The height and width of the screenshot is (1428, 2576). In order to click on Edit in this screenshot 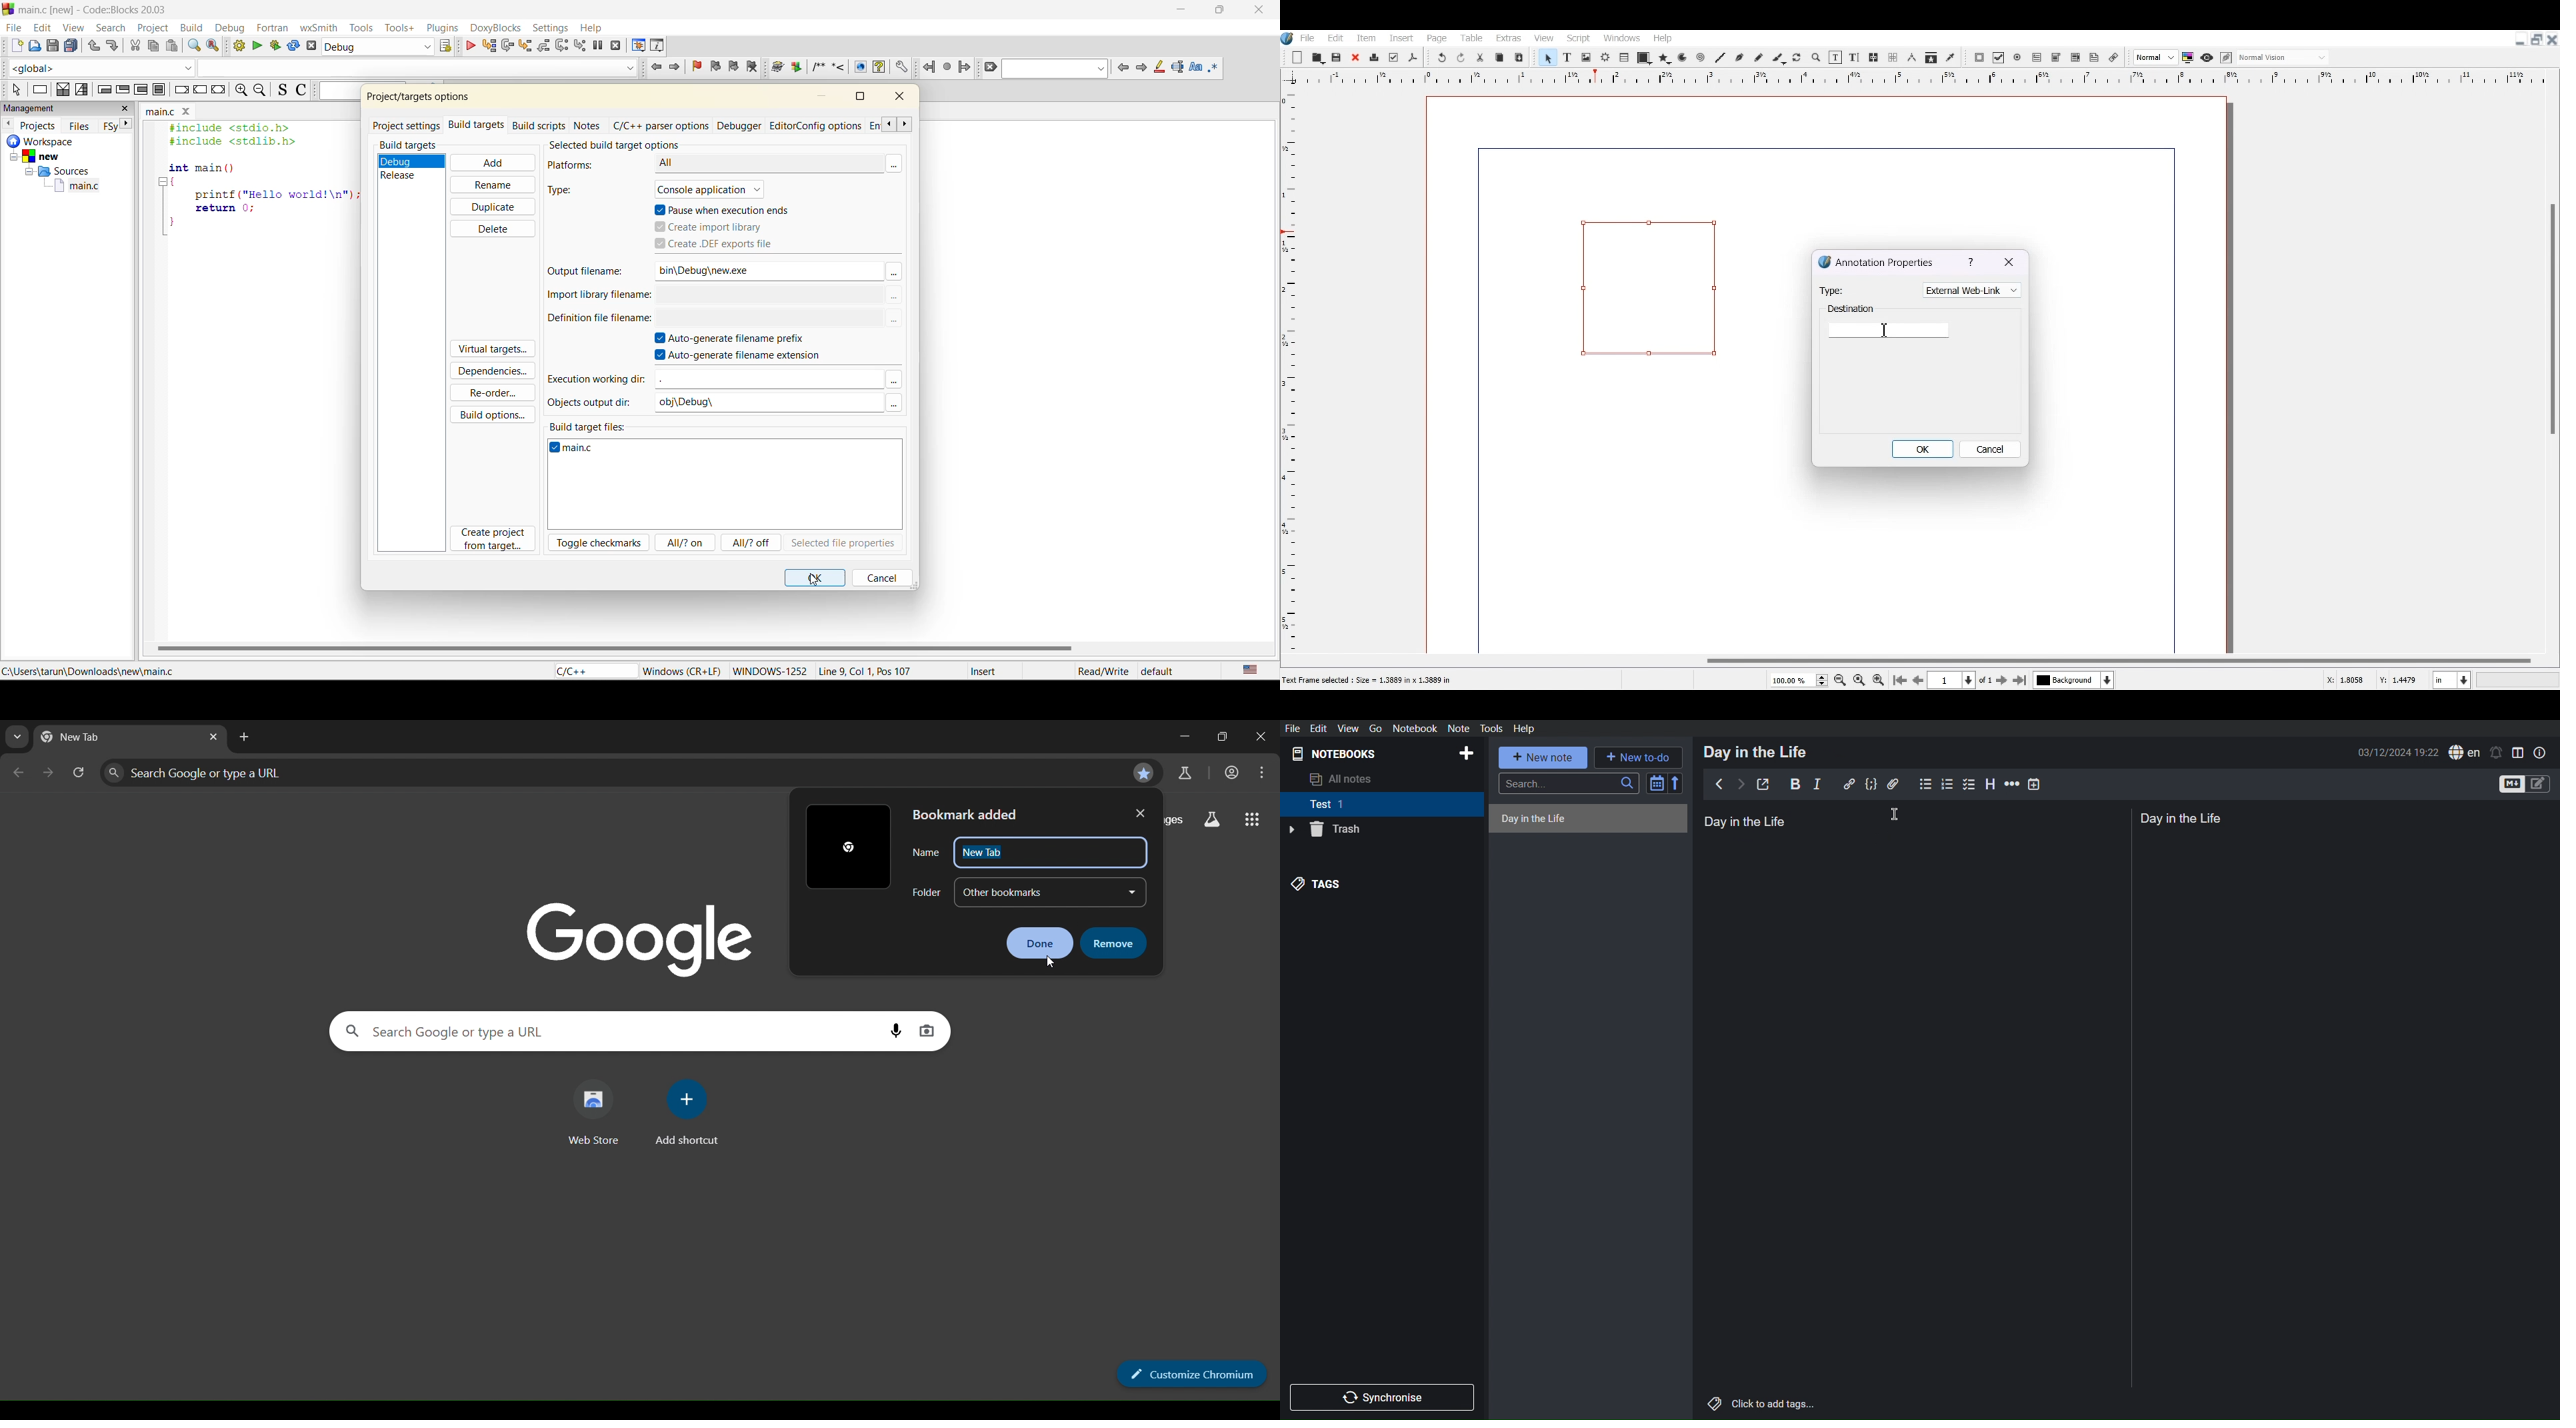, I will do `click(1318, 729)`.